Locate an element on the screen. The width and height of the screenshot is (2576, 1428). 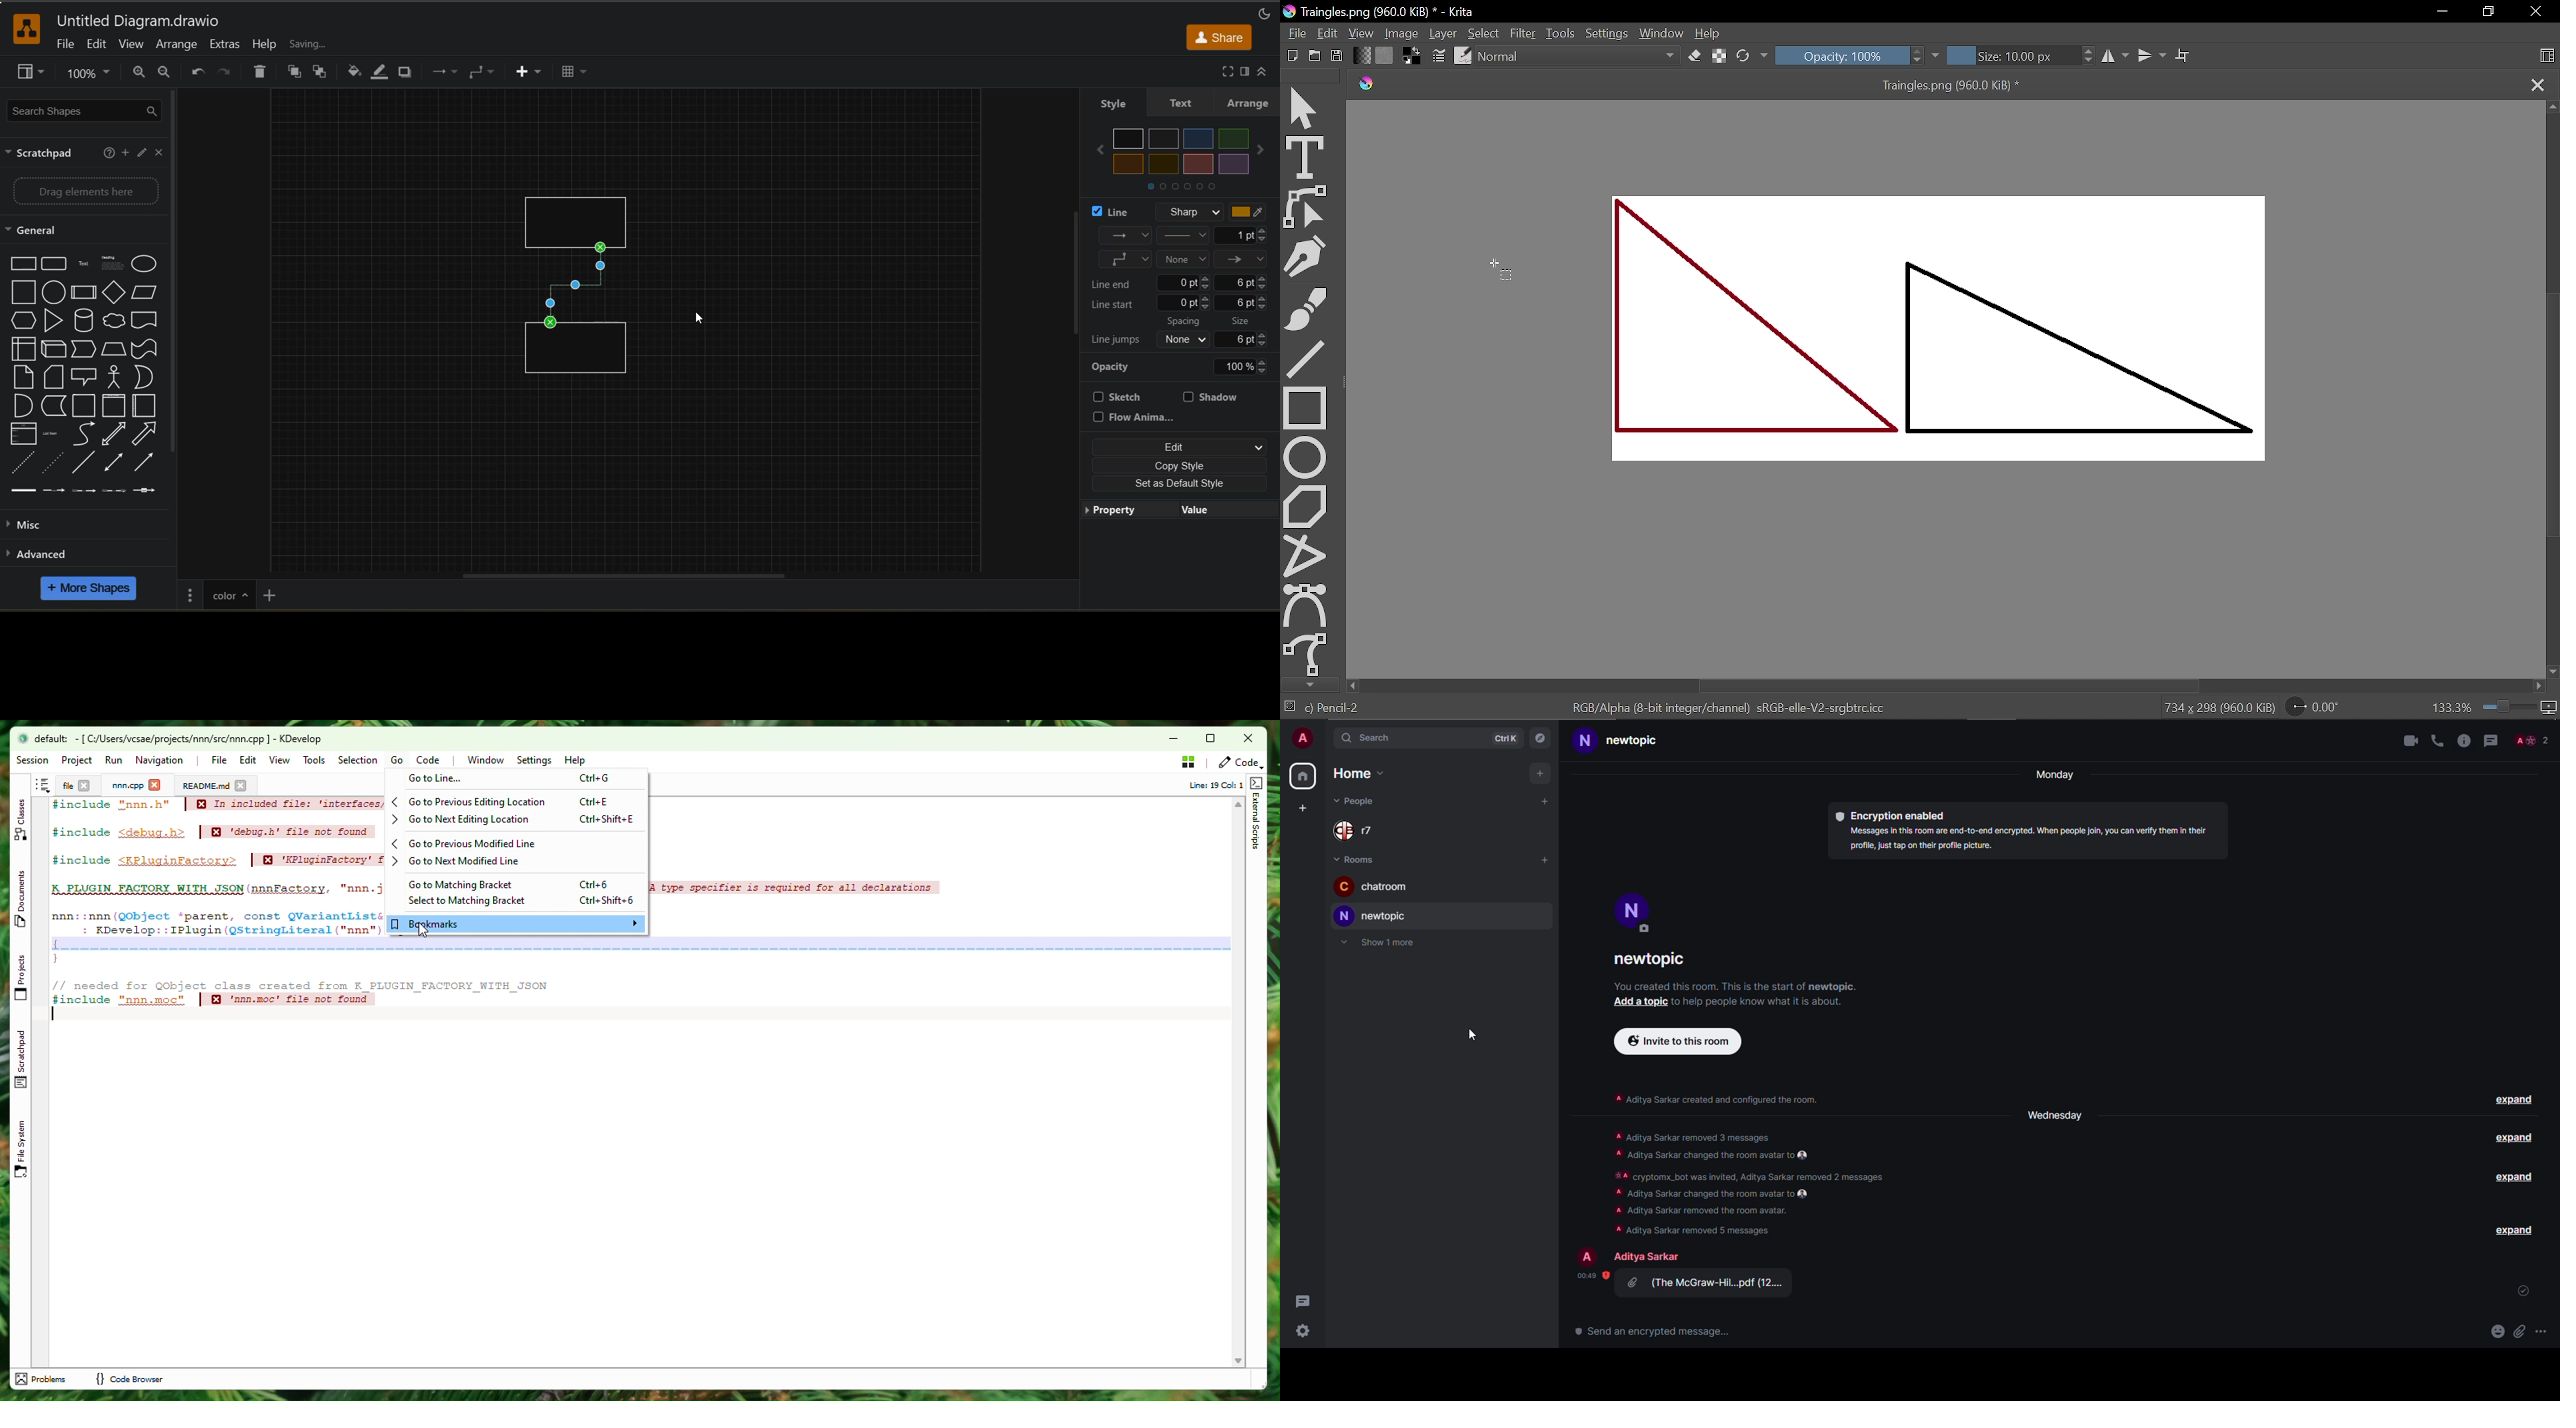
emoji is located at coordinates (2499, 1331).